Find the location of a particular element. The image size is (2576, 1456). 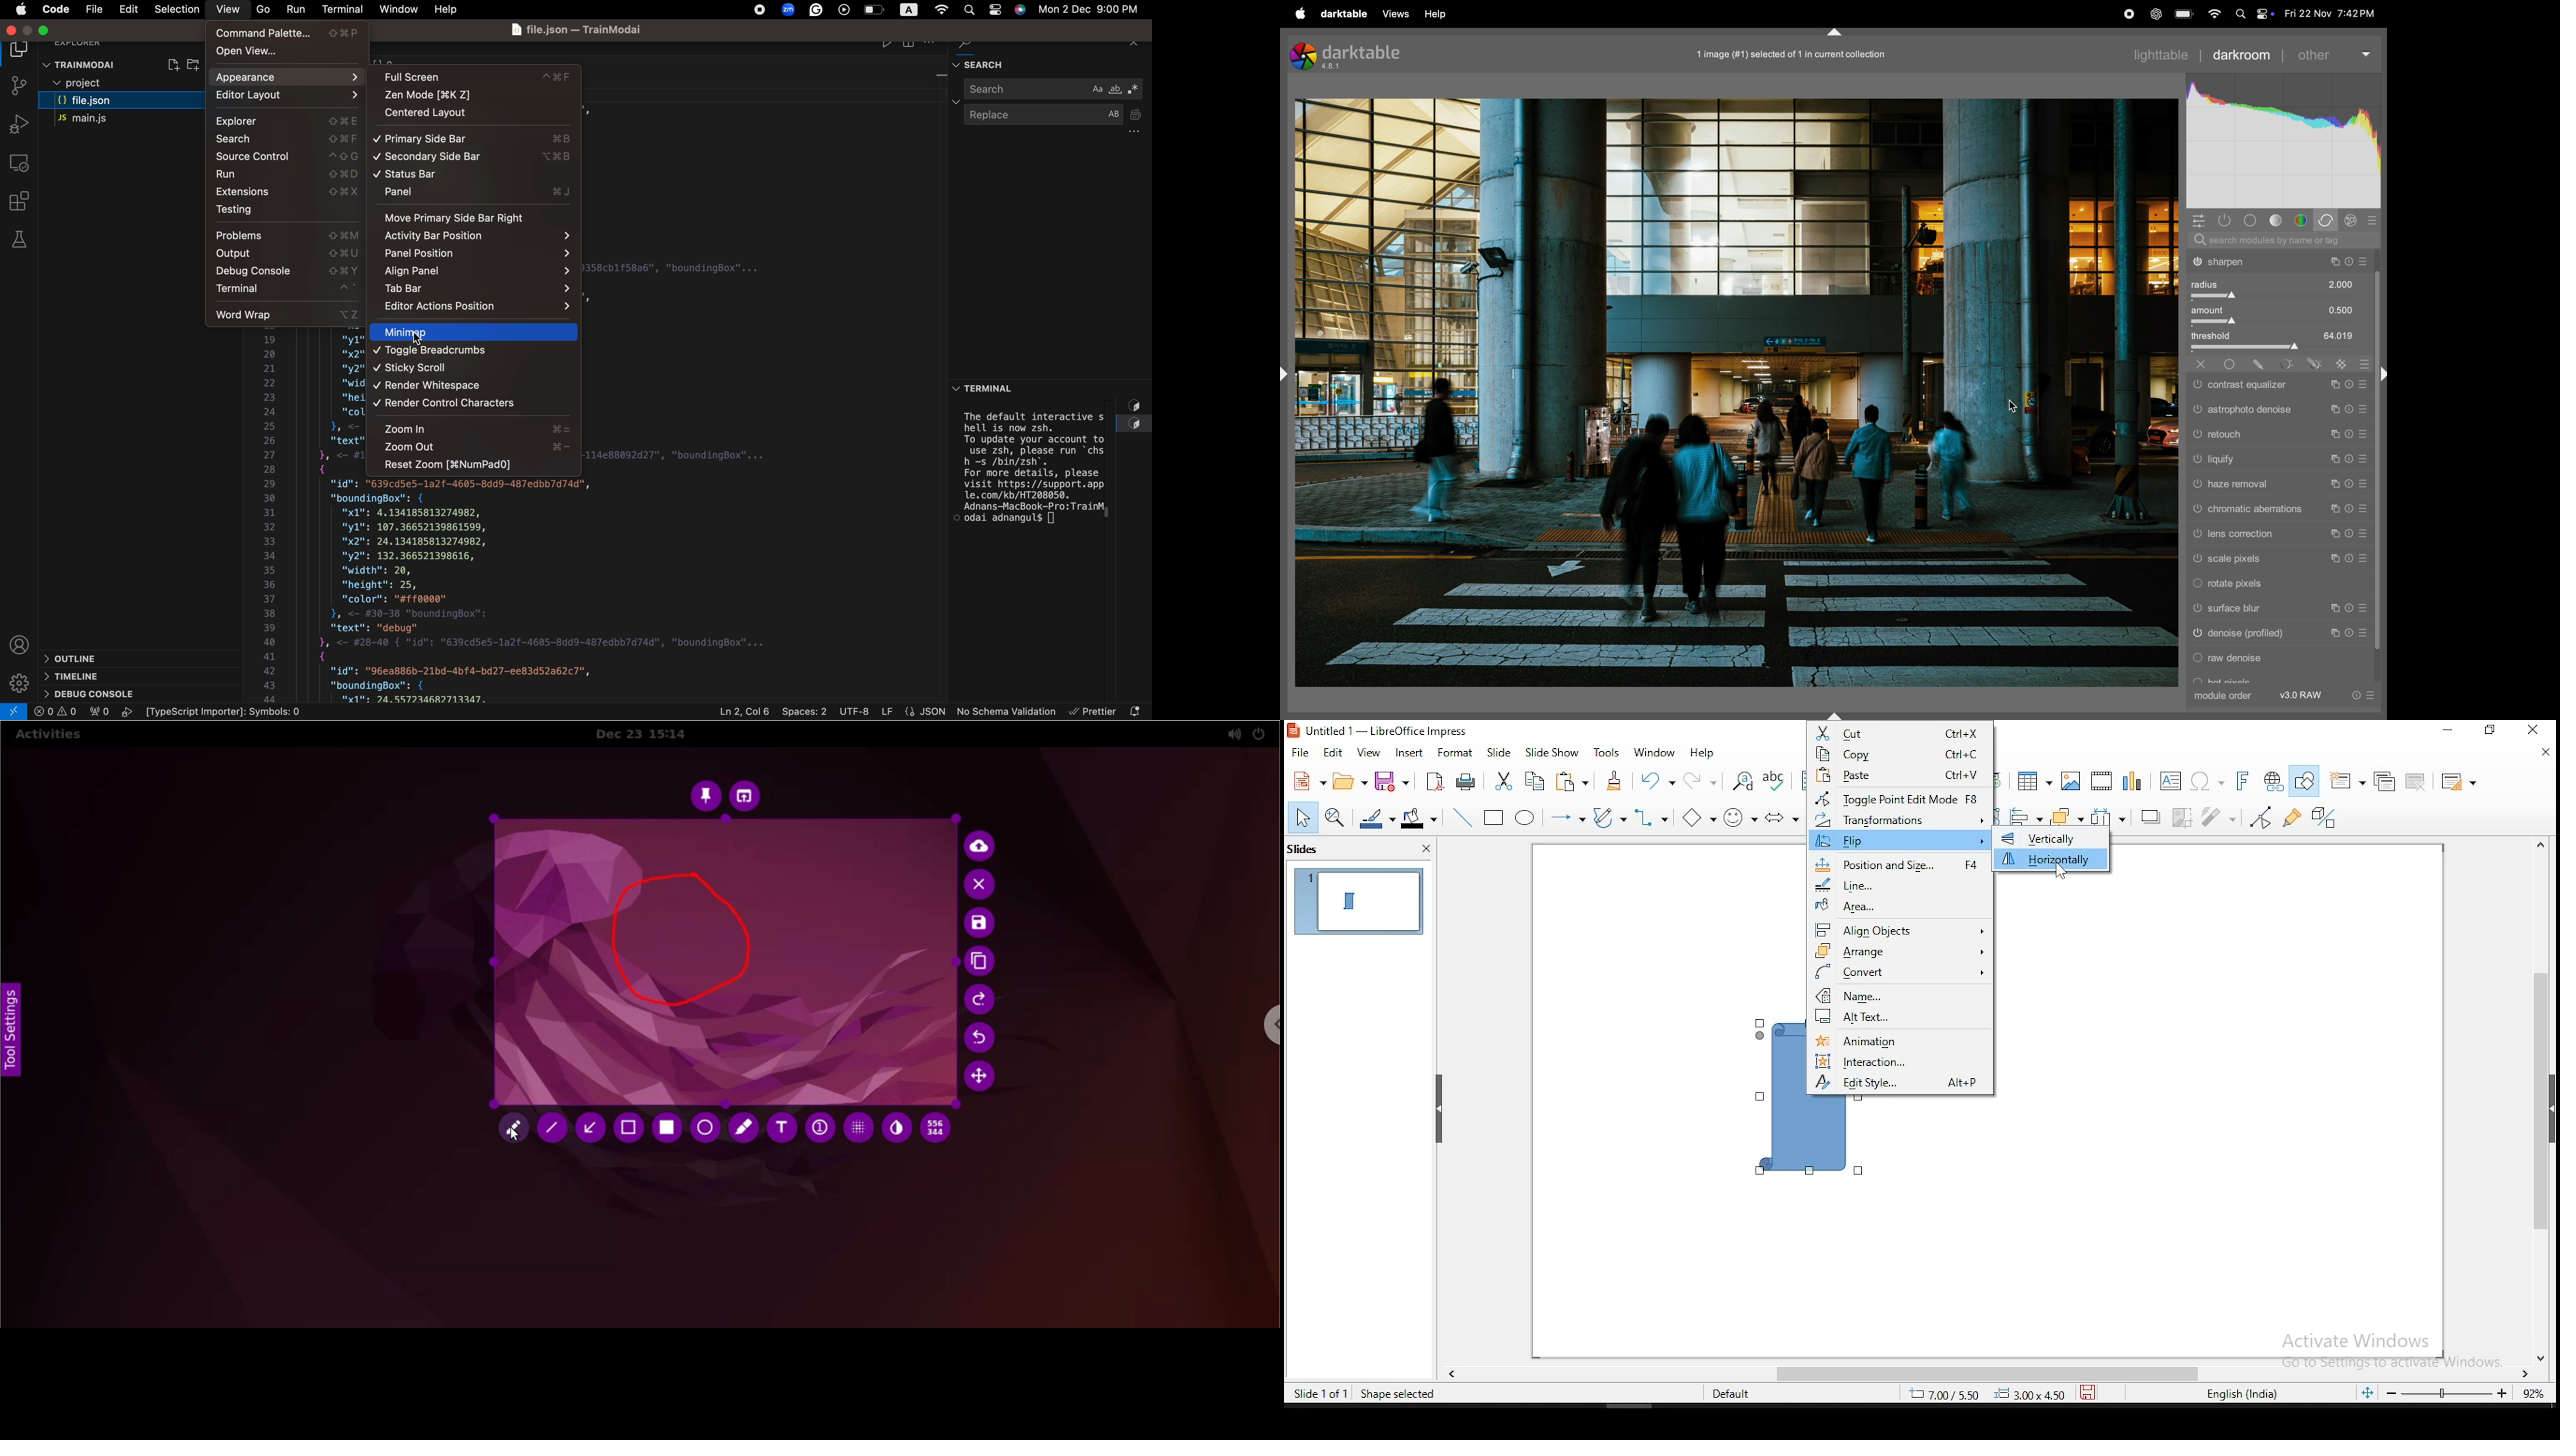

record is located at coordinates (2124, 14).